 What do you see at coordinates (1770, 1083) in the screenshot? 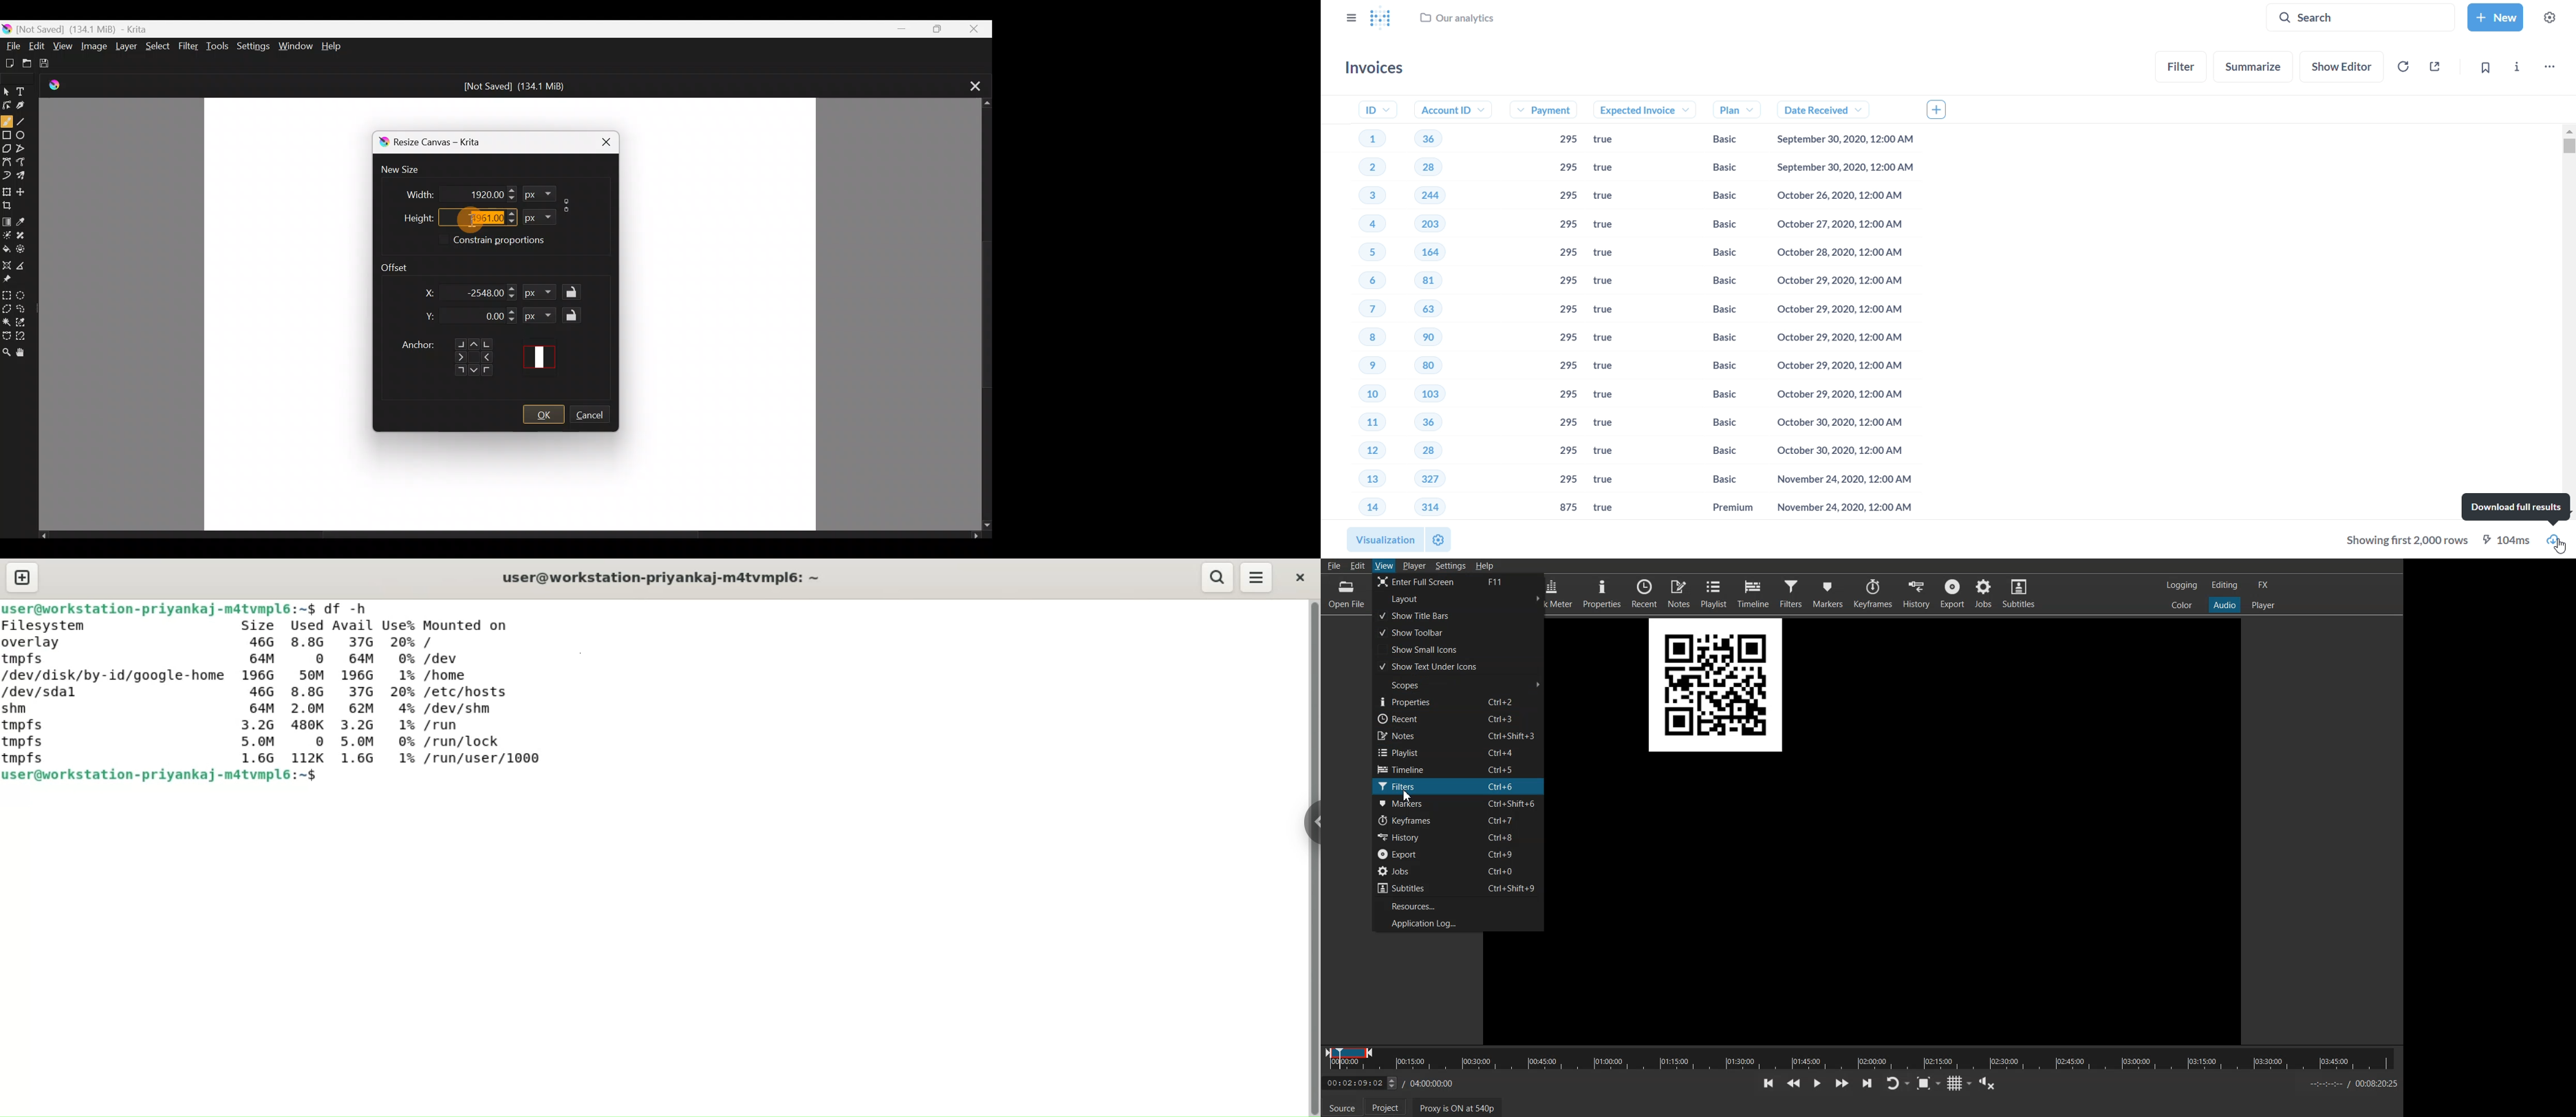
I see `Skip to the previous point` at bounding box center [1770, 1083].